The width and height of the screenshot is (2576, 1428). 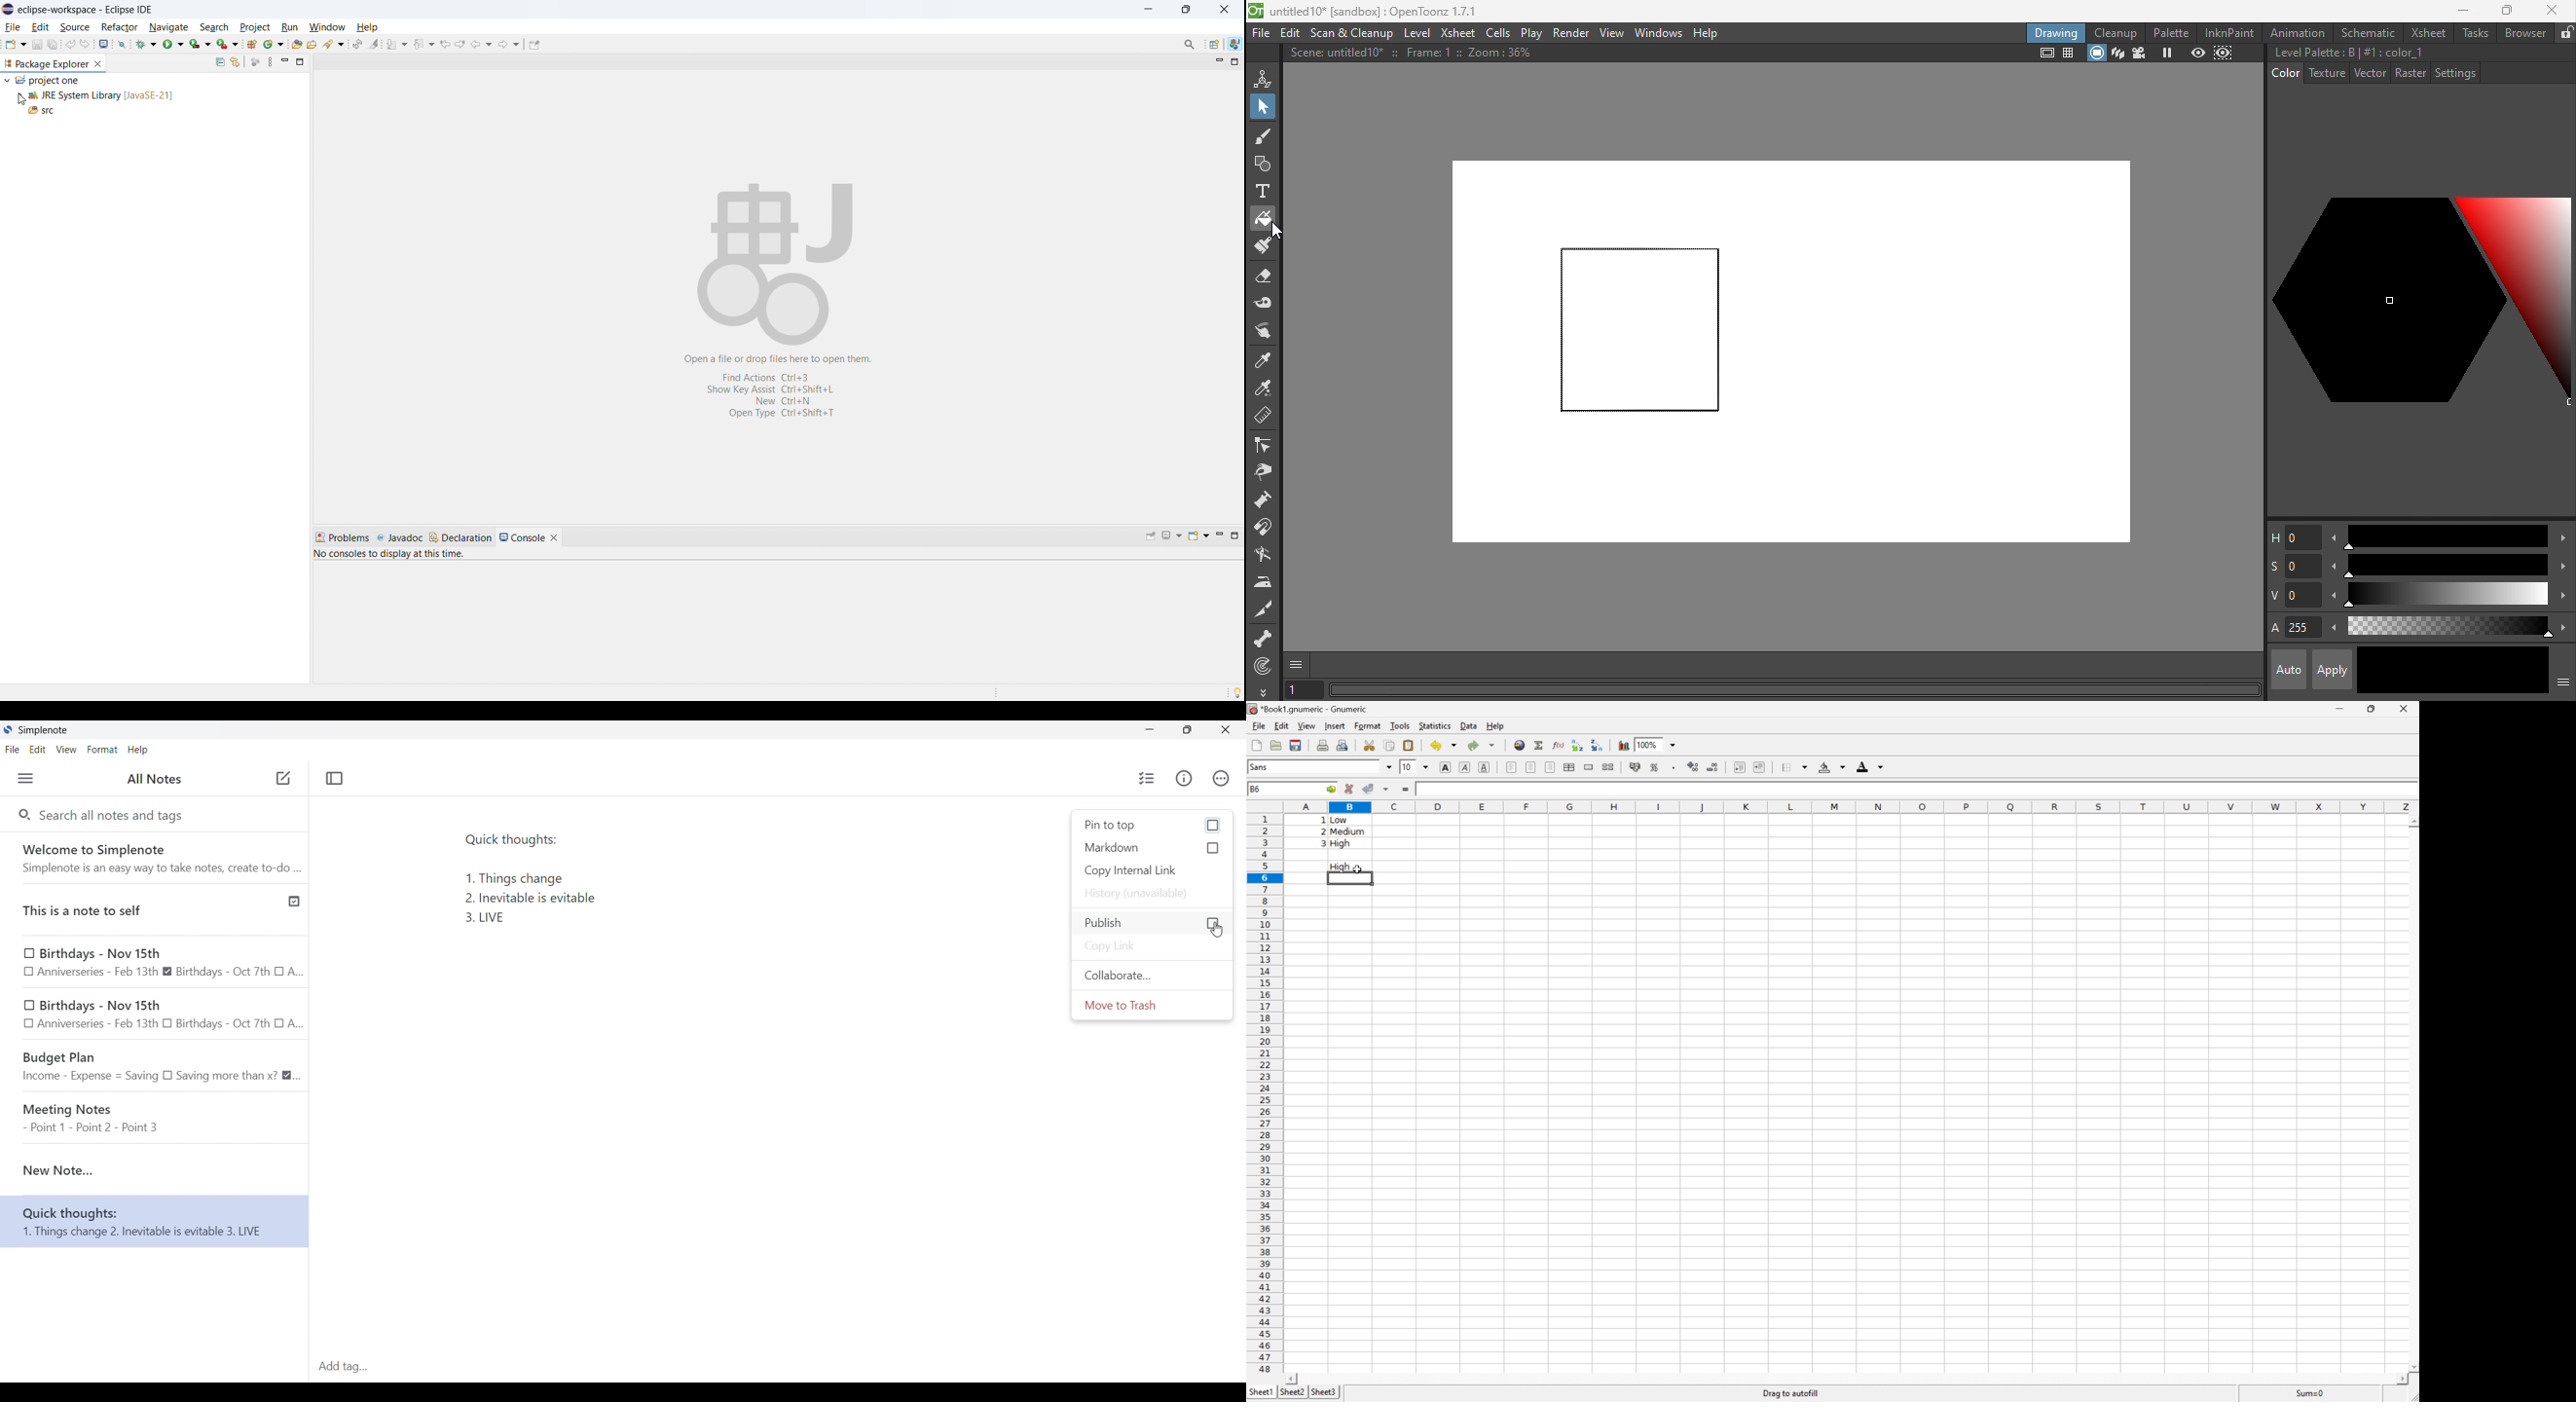 I want to click on Spiral tool, so click(x=1268, y=665).